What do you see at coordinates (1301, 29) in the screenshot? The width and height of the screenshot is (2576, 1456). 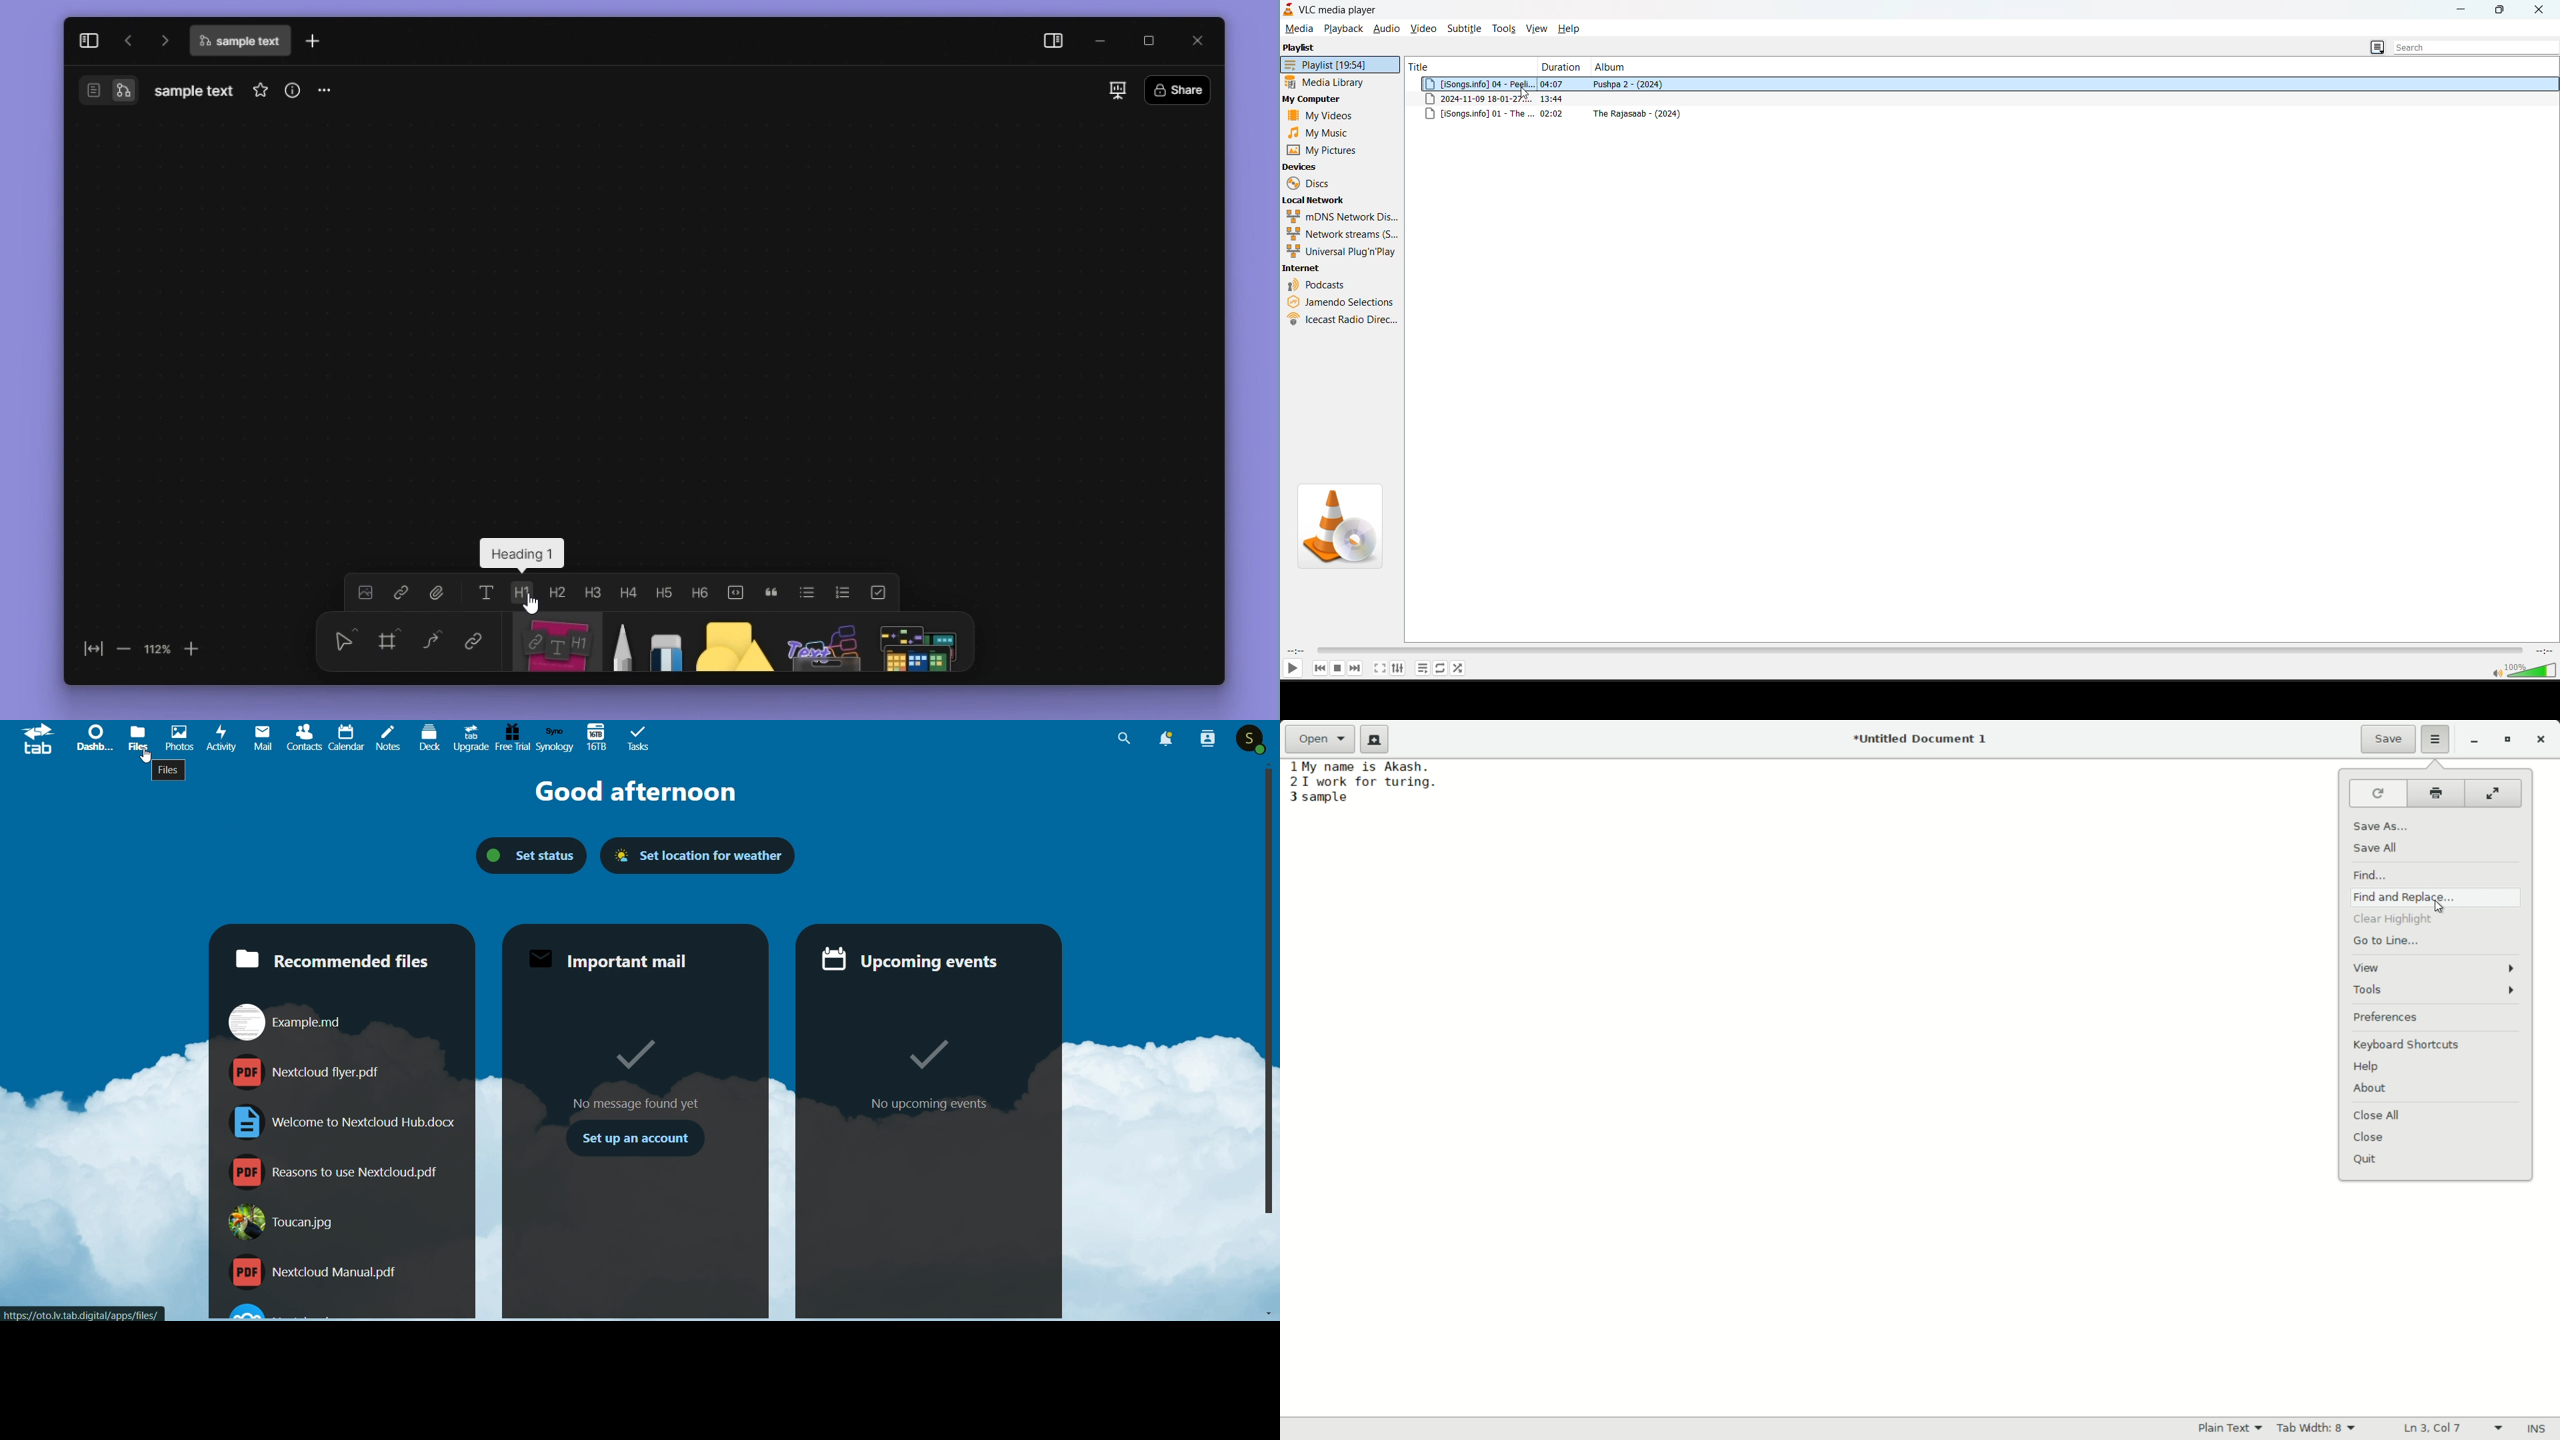 I see `media` at bounding box center [1301, 29].